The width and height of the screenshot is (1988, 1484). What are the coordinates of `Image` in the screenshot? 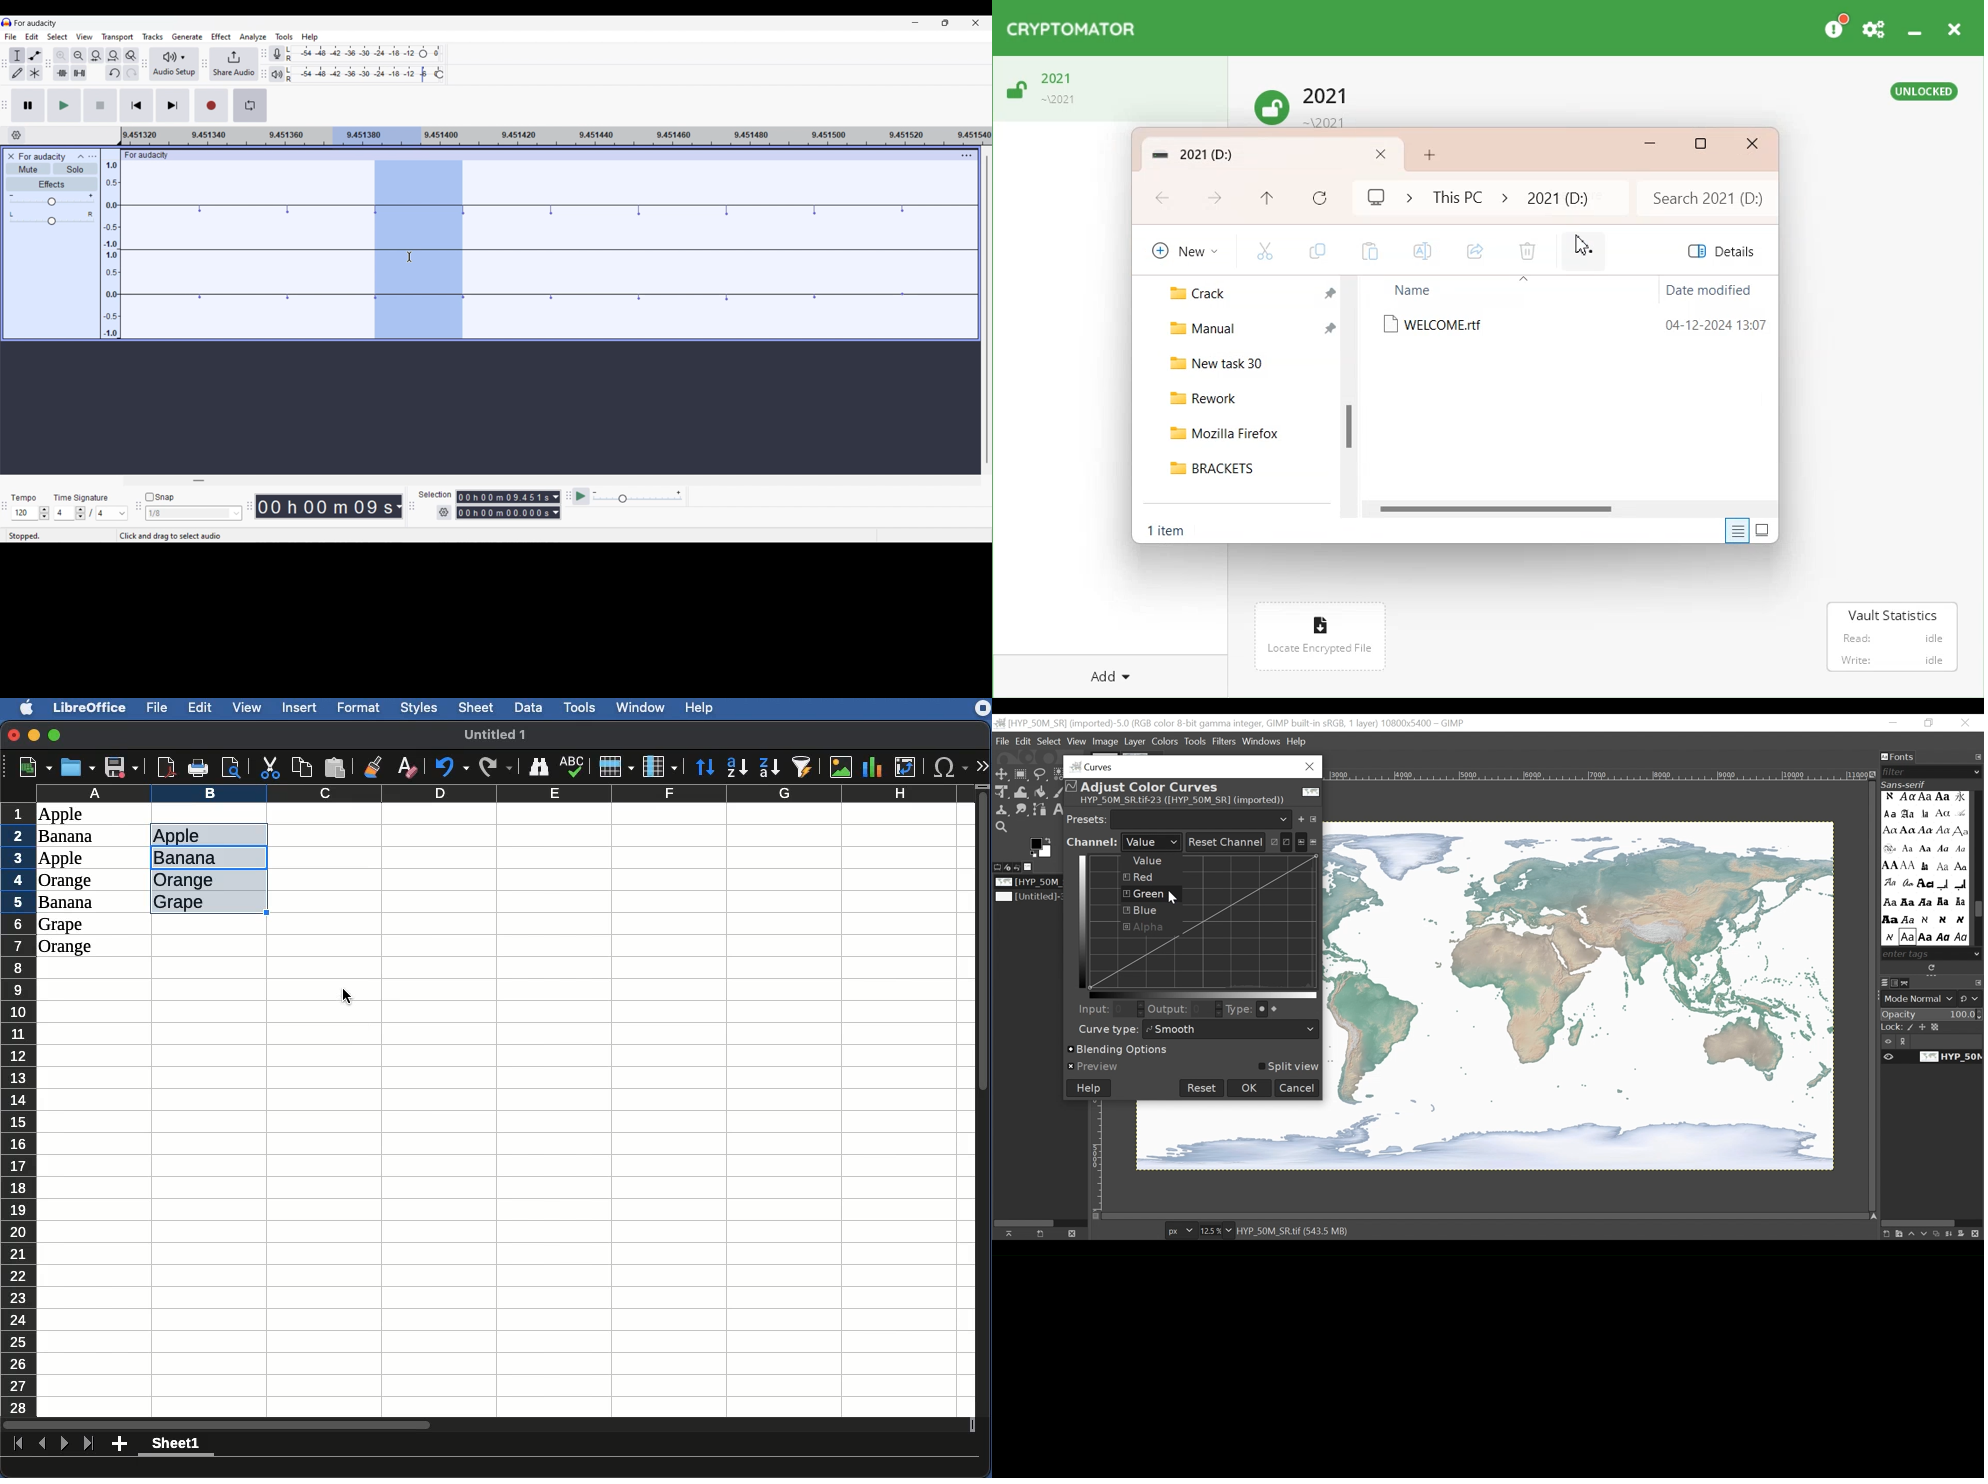 It's located at (1106, 742).